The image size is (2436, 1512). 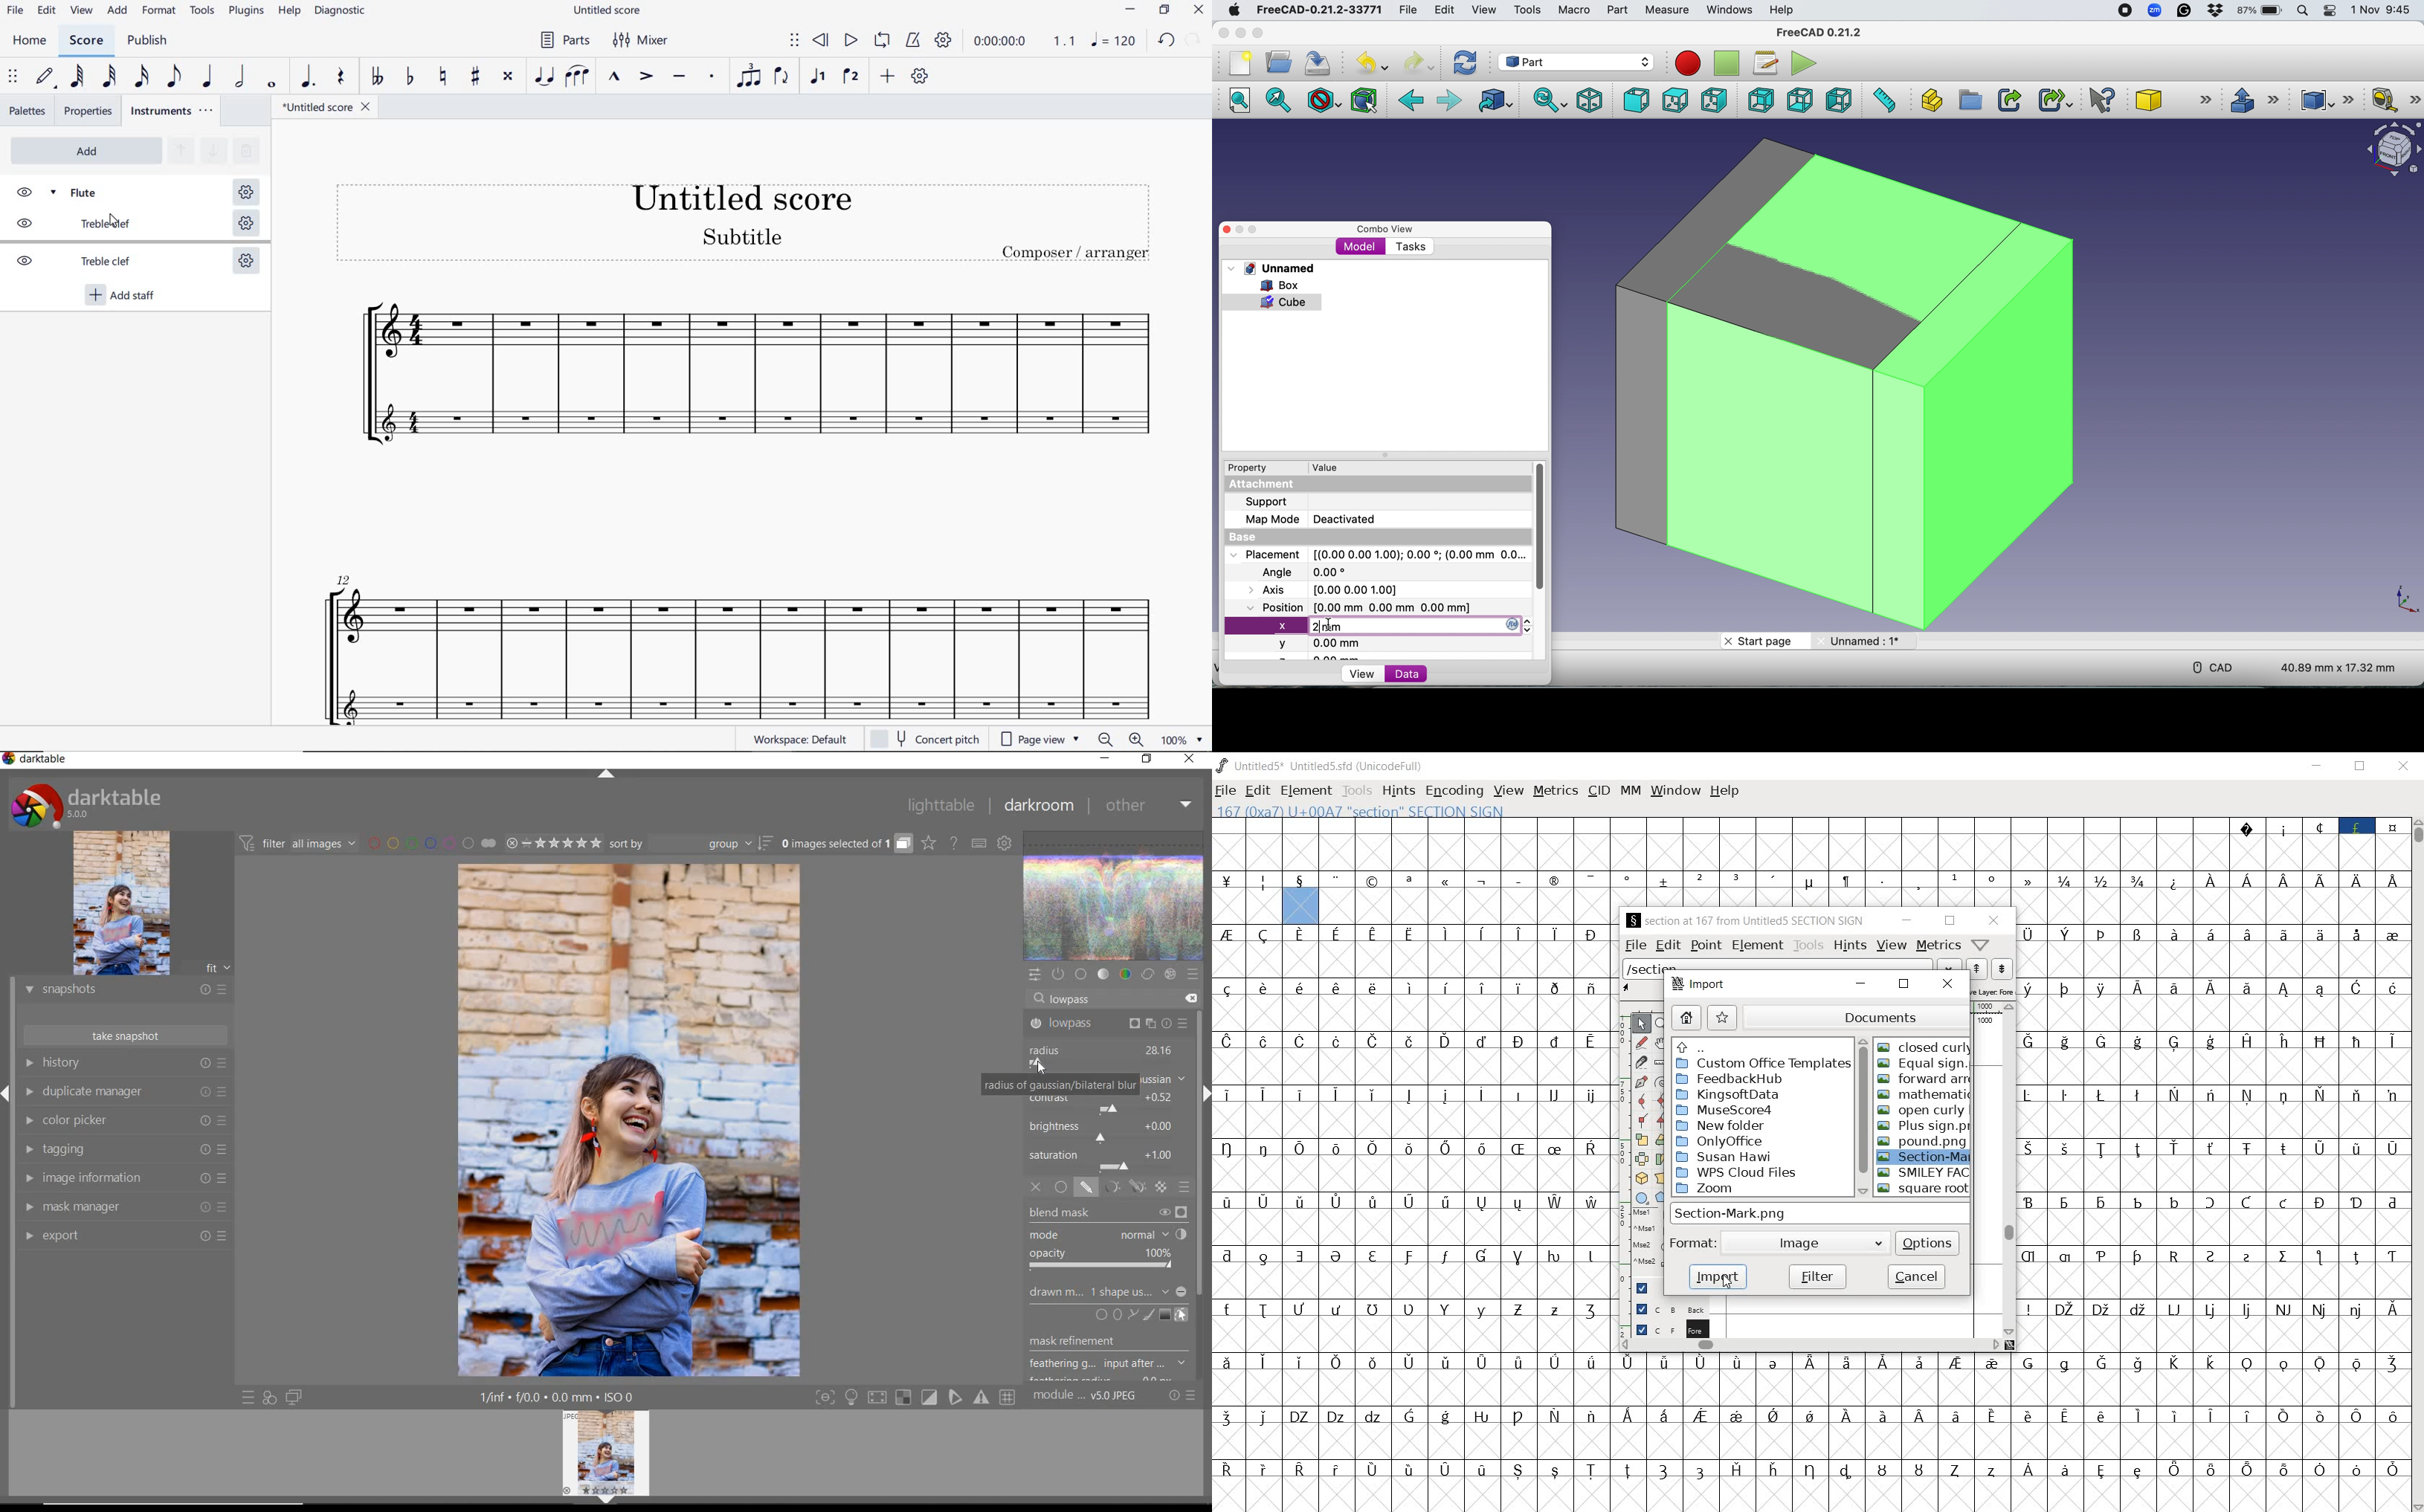 I want to click on PLAY, so click(x=850, y=41).